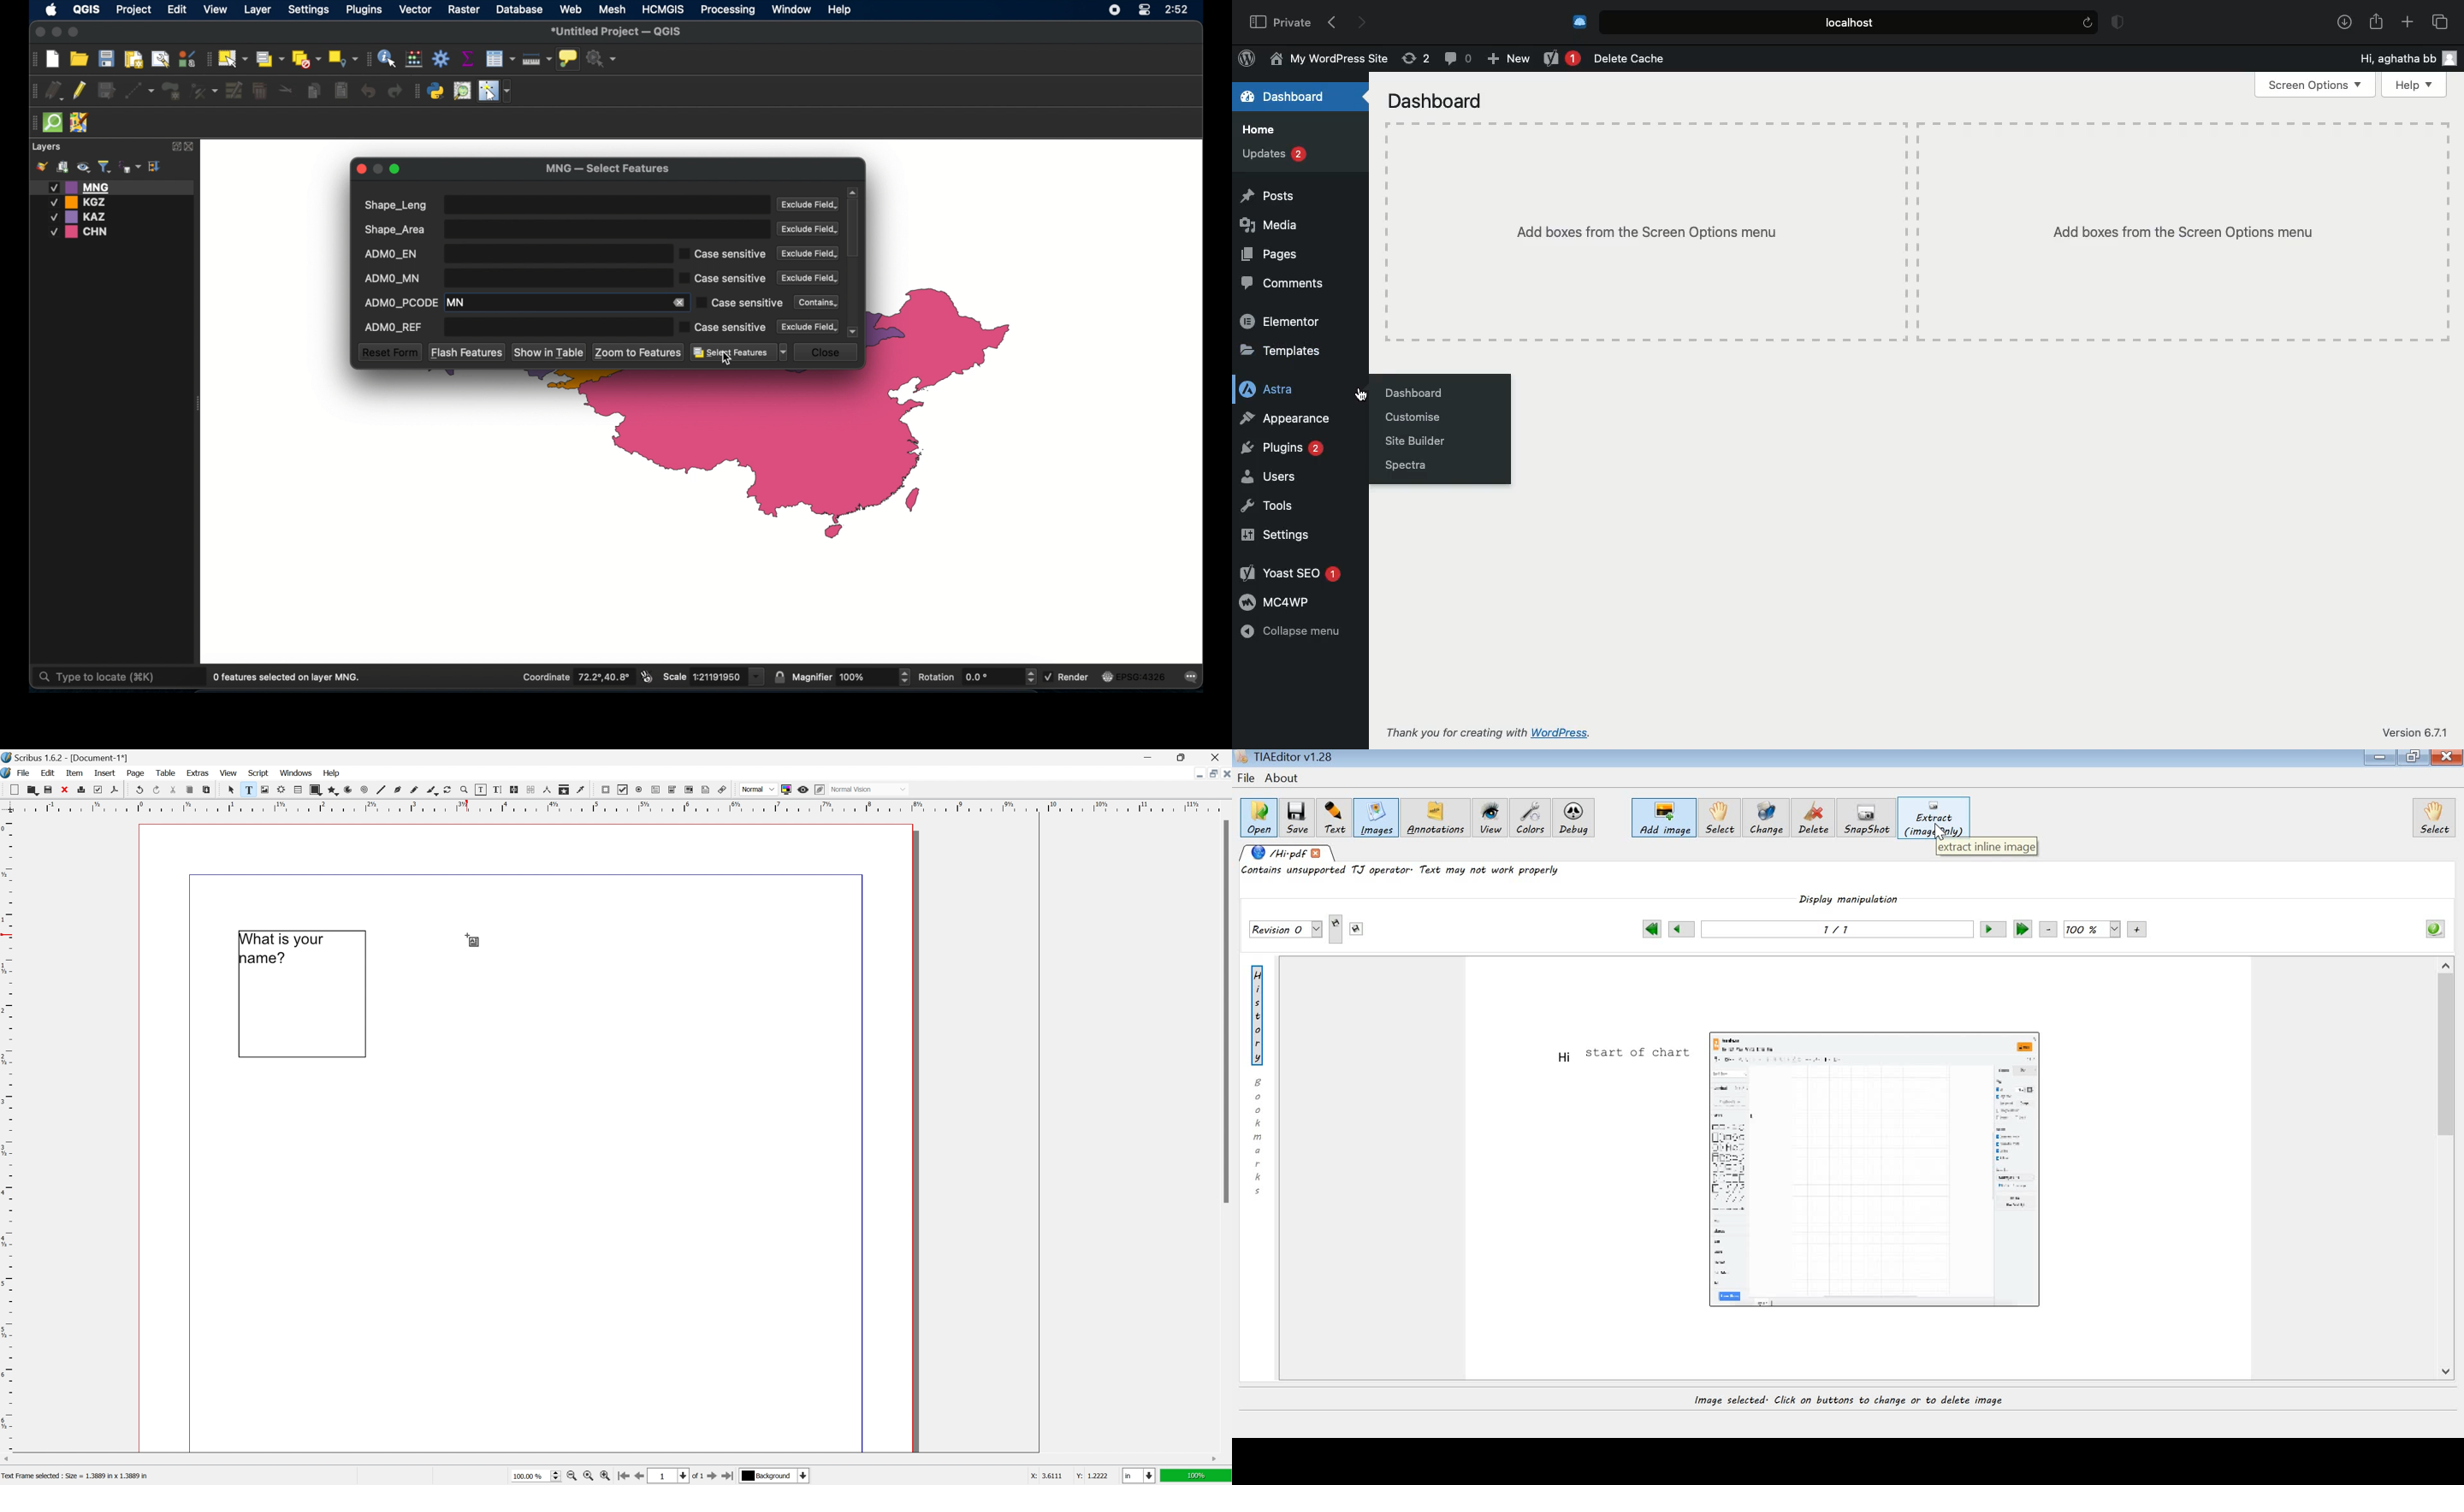 Image resolution: width=2464 pixels, height=1512 pixels. What do you see at coordinates (207, 58) in the screenshot?
I see `selection toolbar` at bounding box center [207, 58].